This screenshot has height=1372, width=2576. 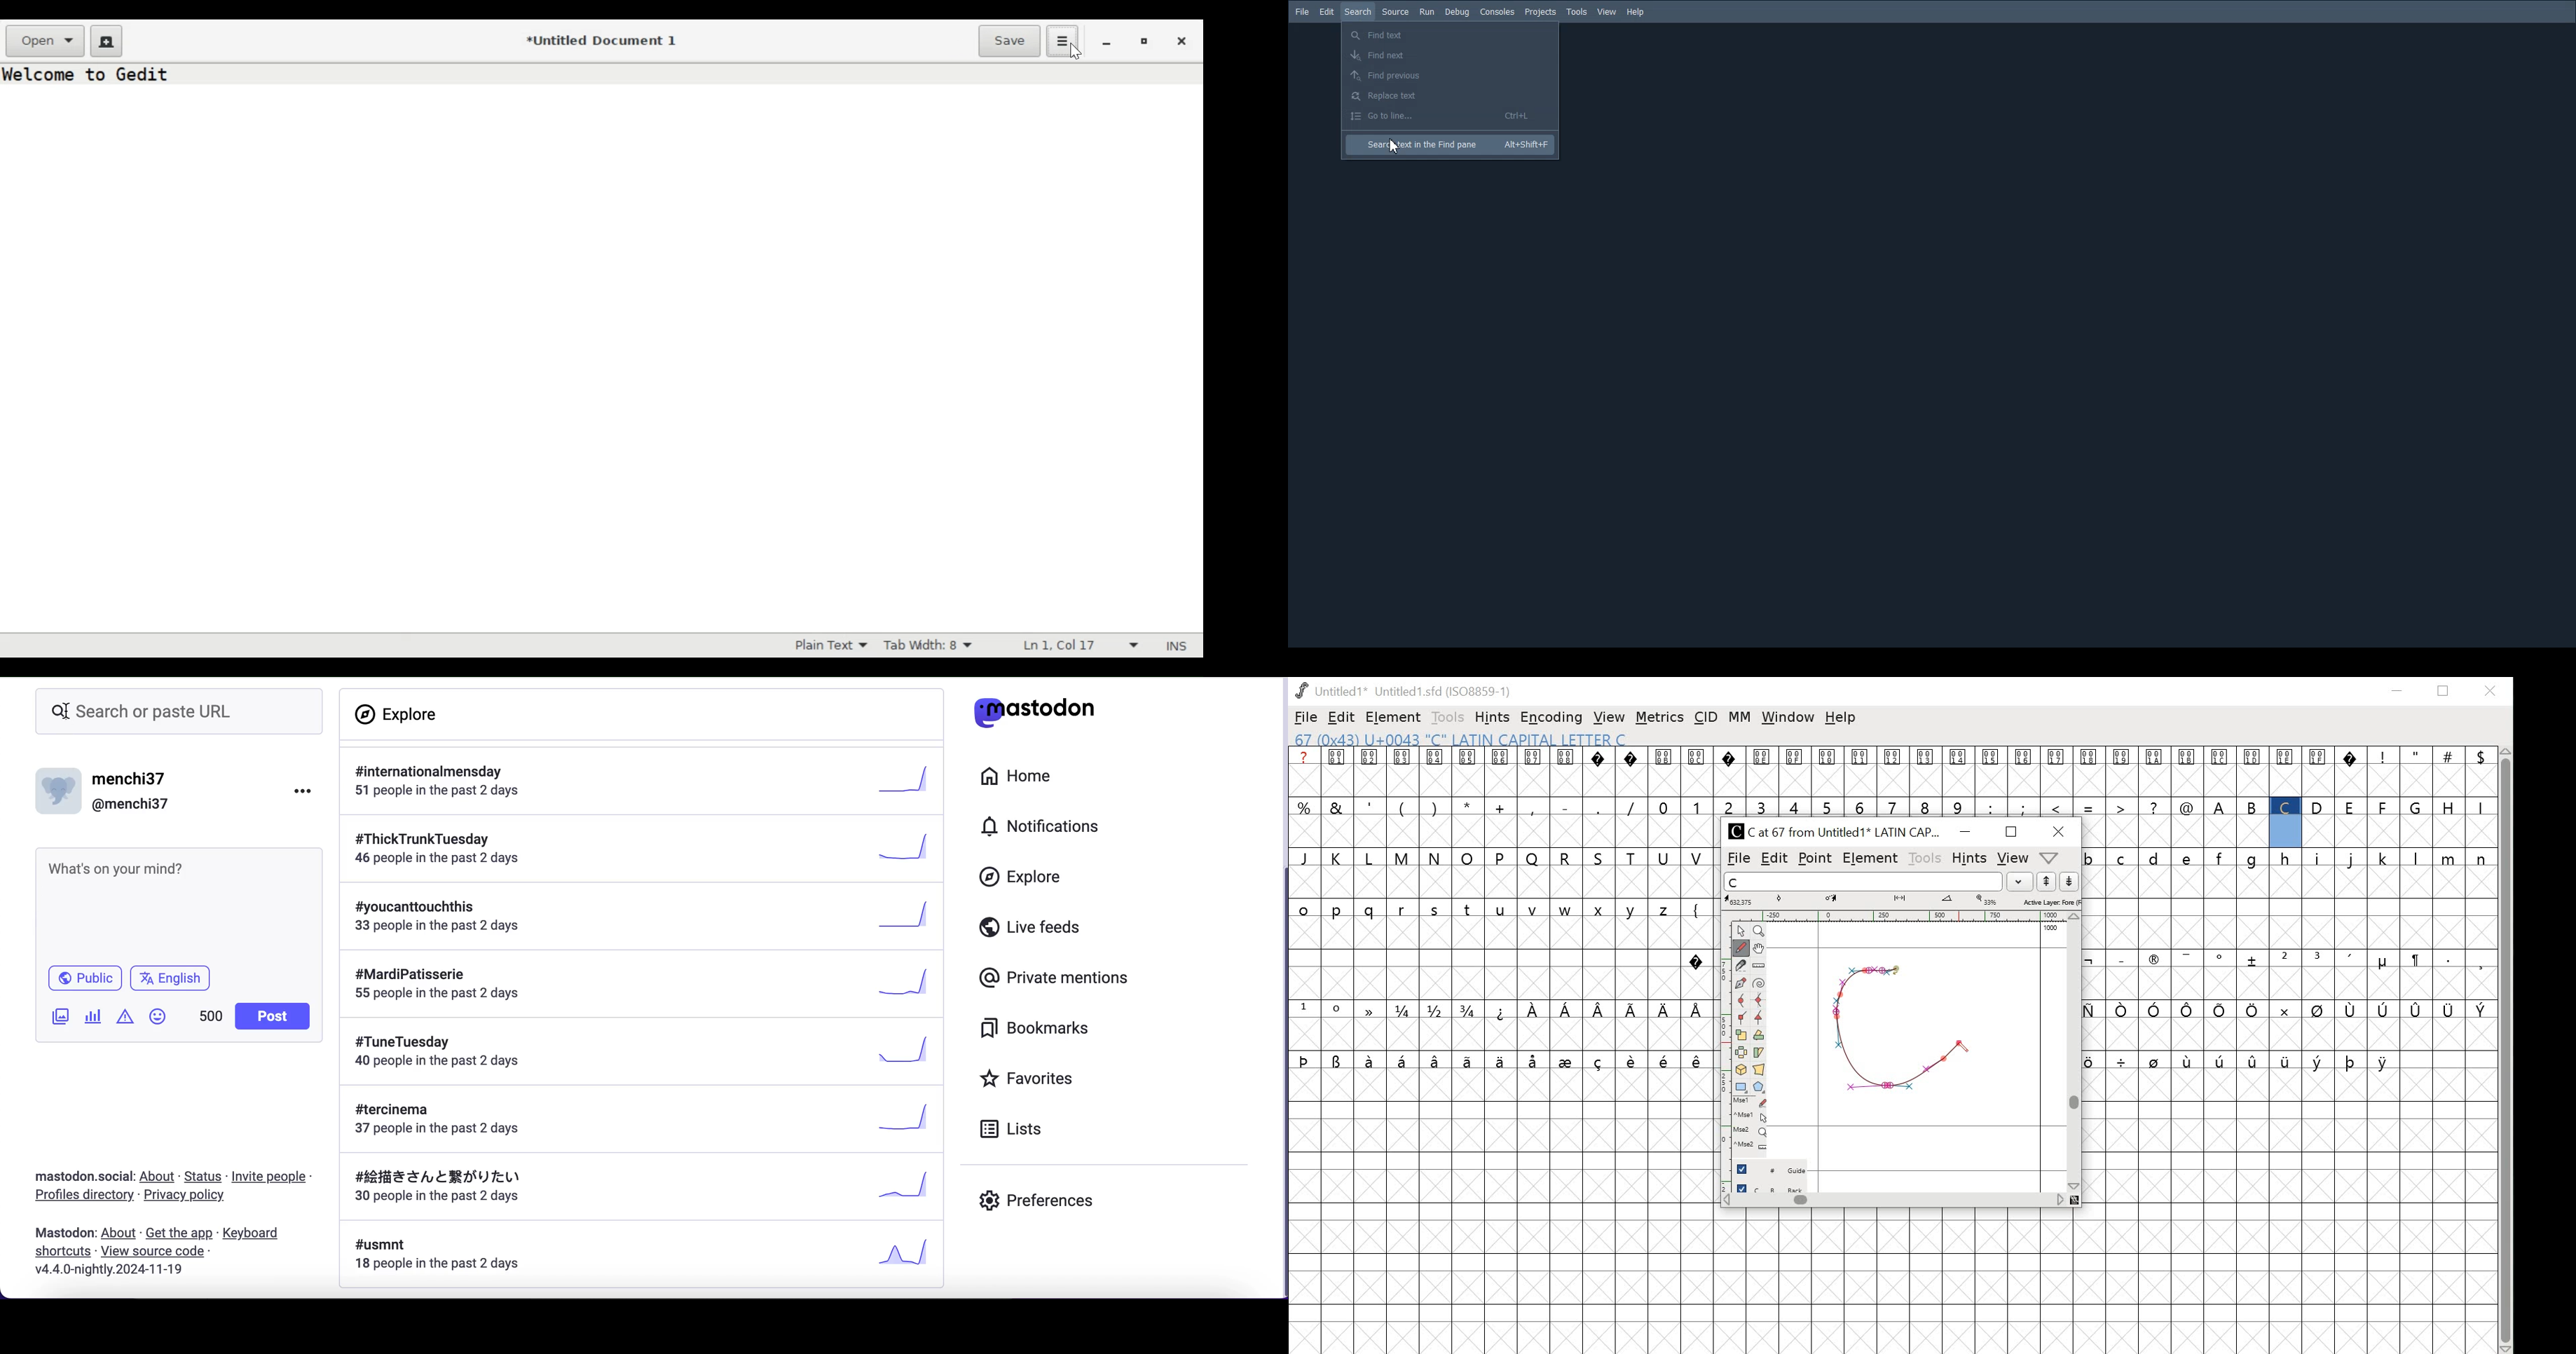 I want to click on favorites, so click(x=1029, y=1077).